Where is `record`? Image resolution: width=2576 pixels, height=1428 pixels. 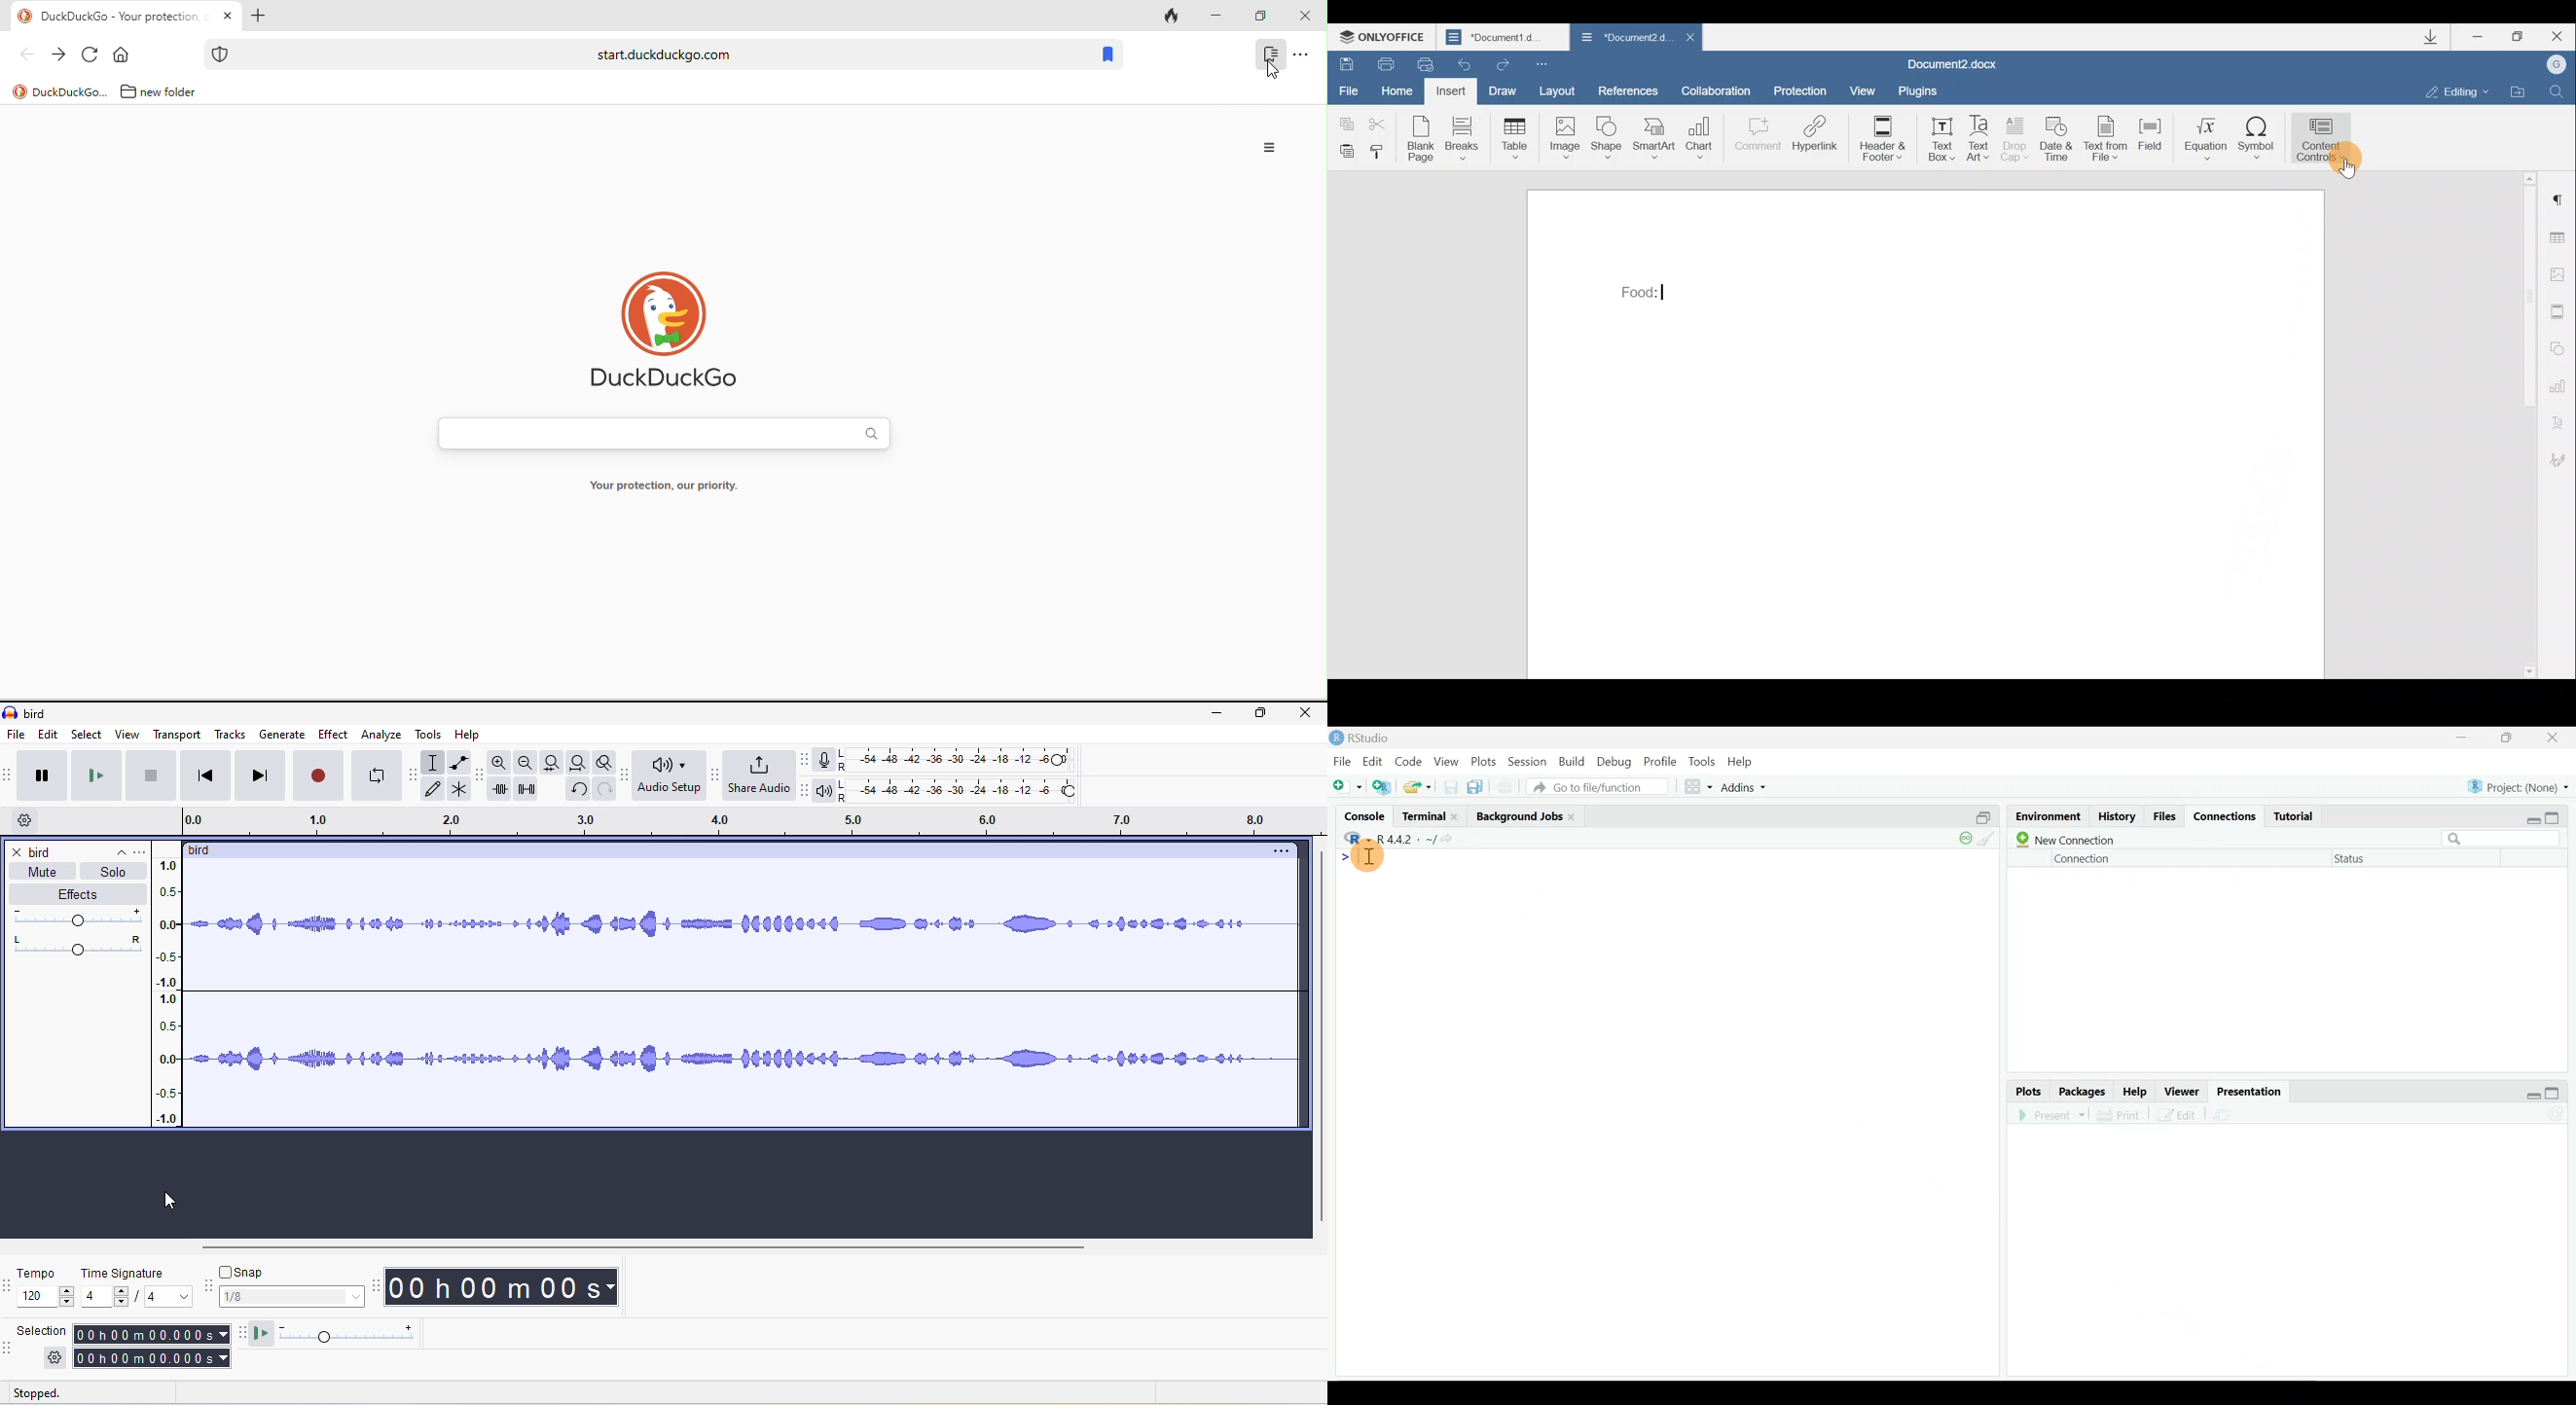
record is located at coordinates (316, 775).